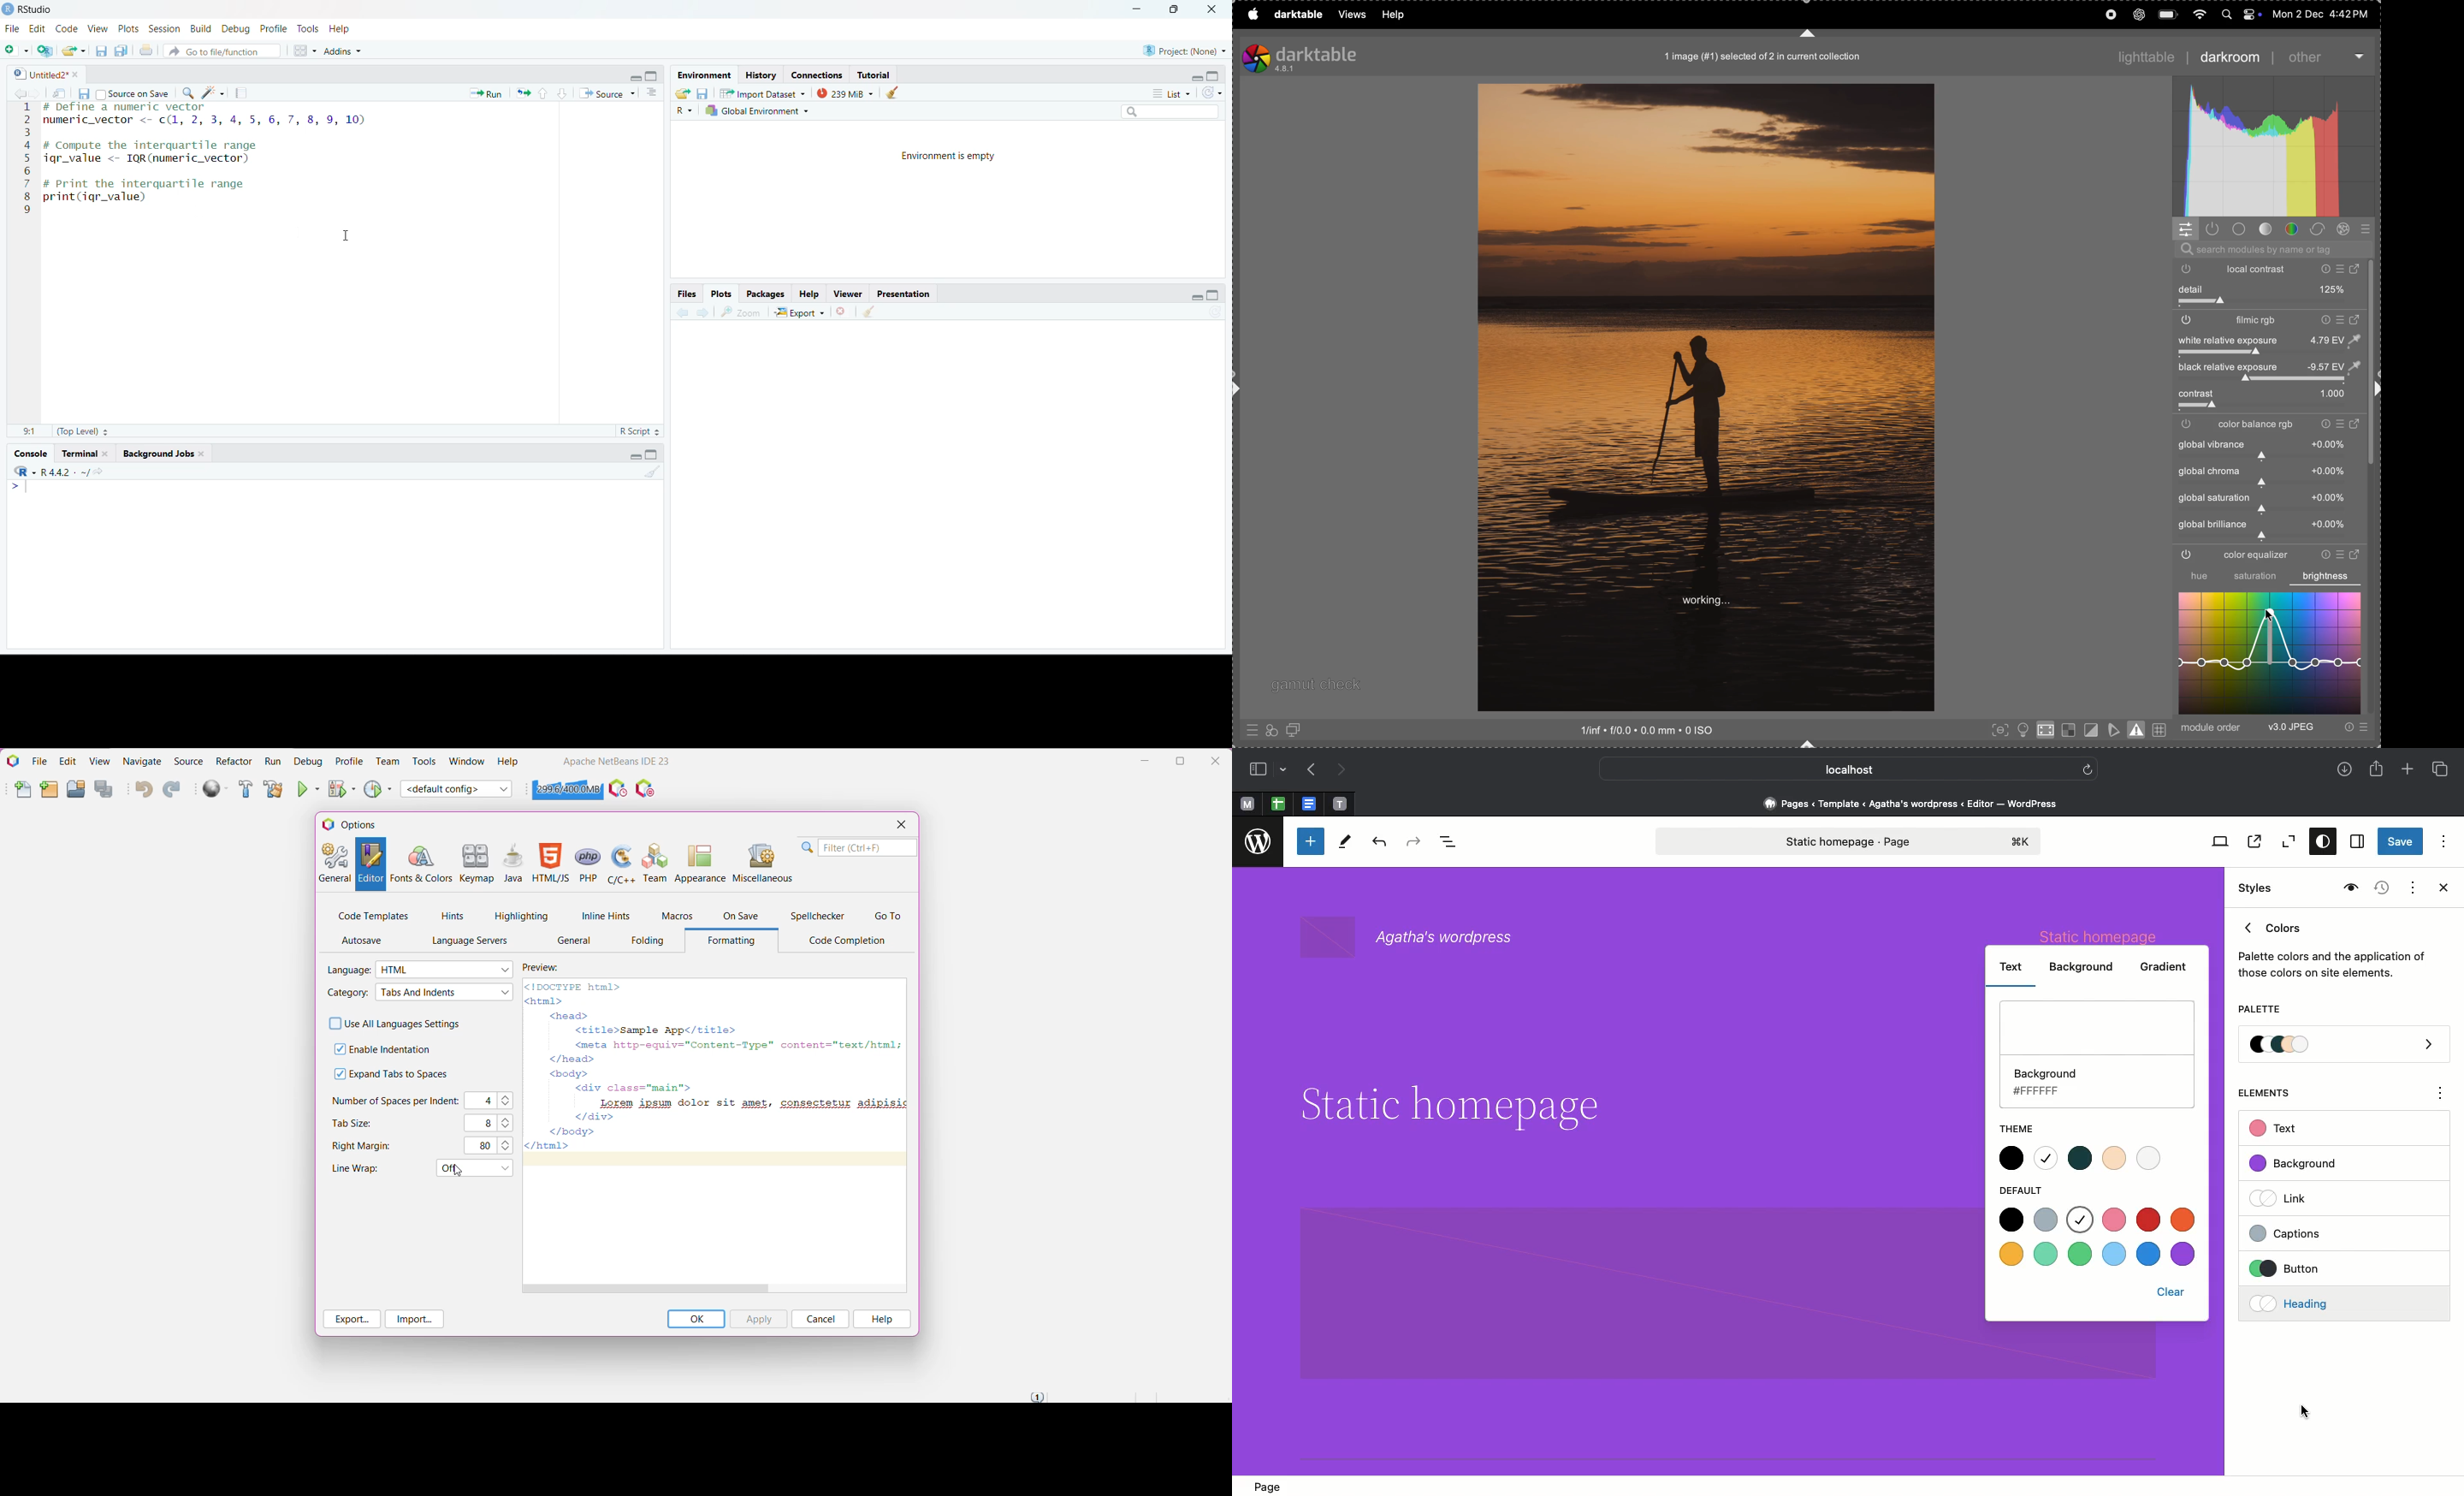 Image resolution: width=2464 pixels, height=1512 pixels. Describe the element at coordinates (25, 162) in the screenshot. I see `123456789` at that location.